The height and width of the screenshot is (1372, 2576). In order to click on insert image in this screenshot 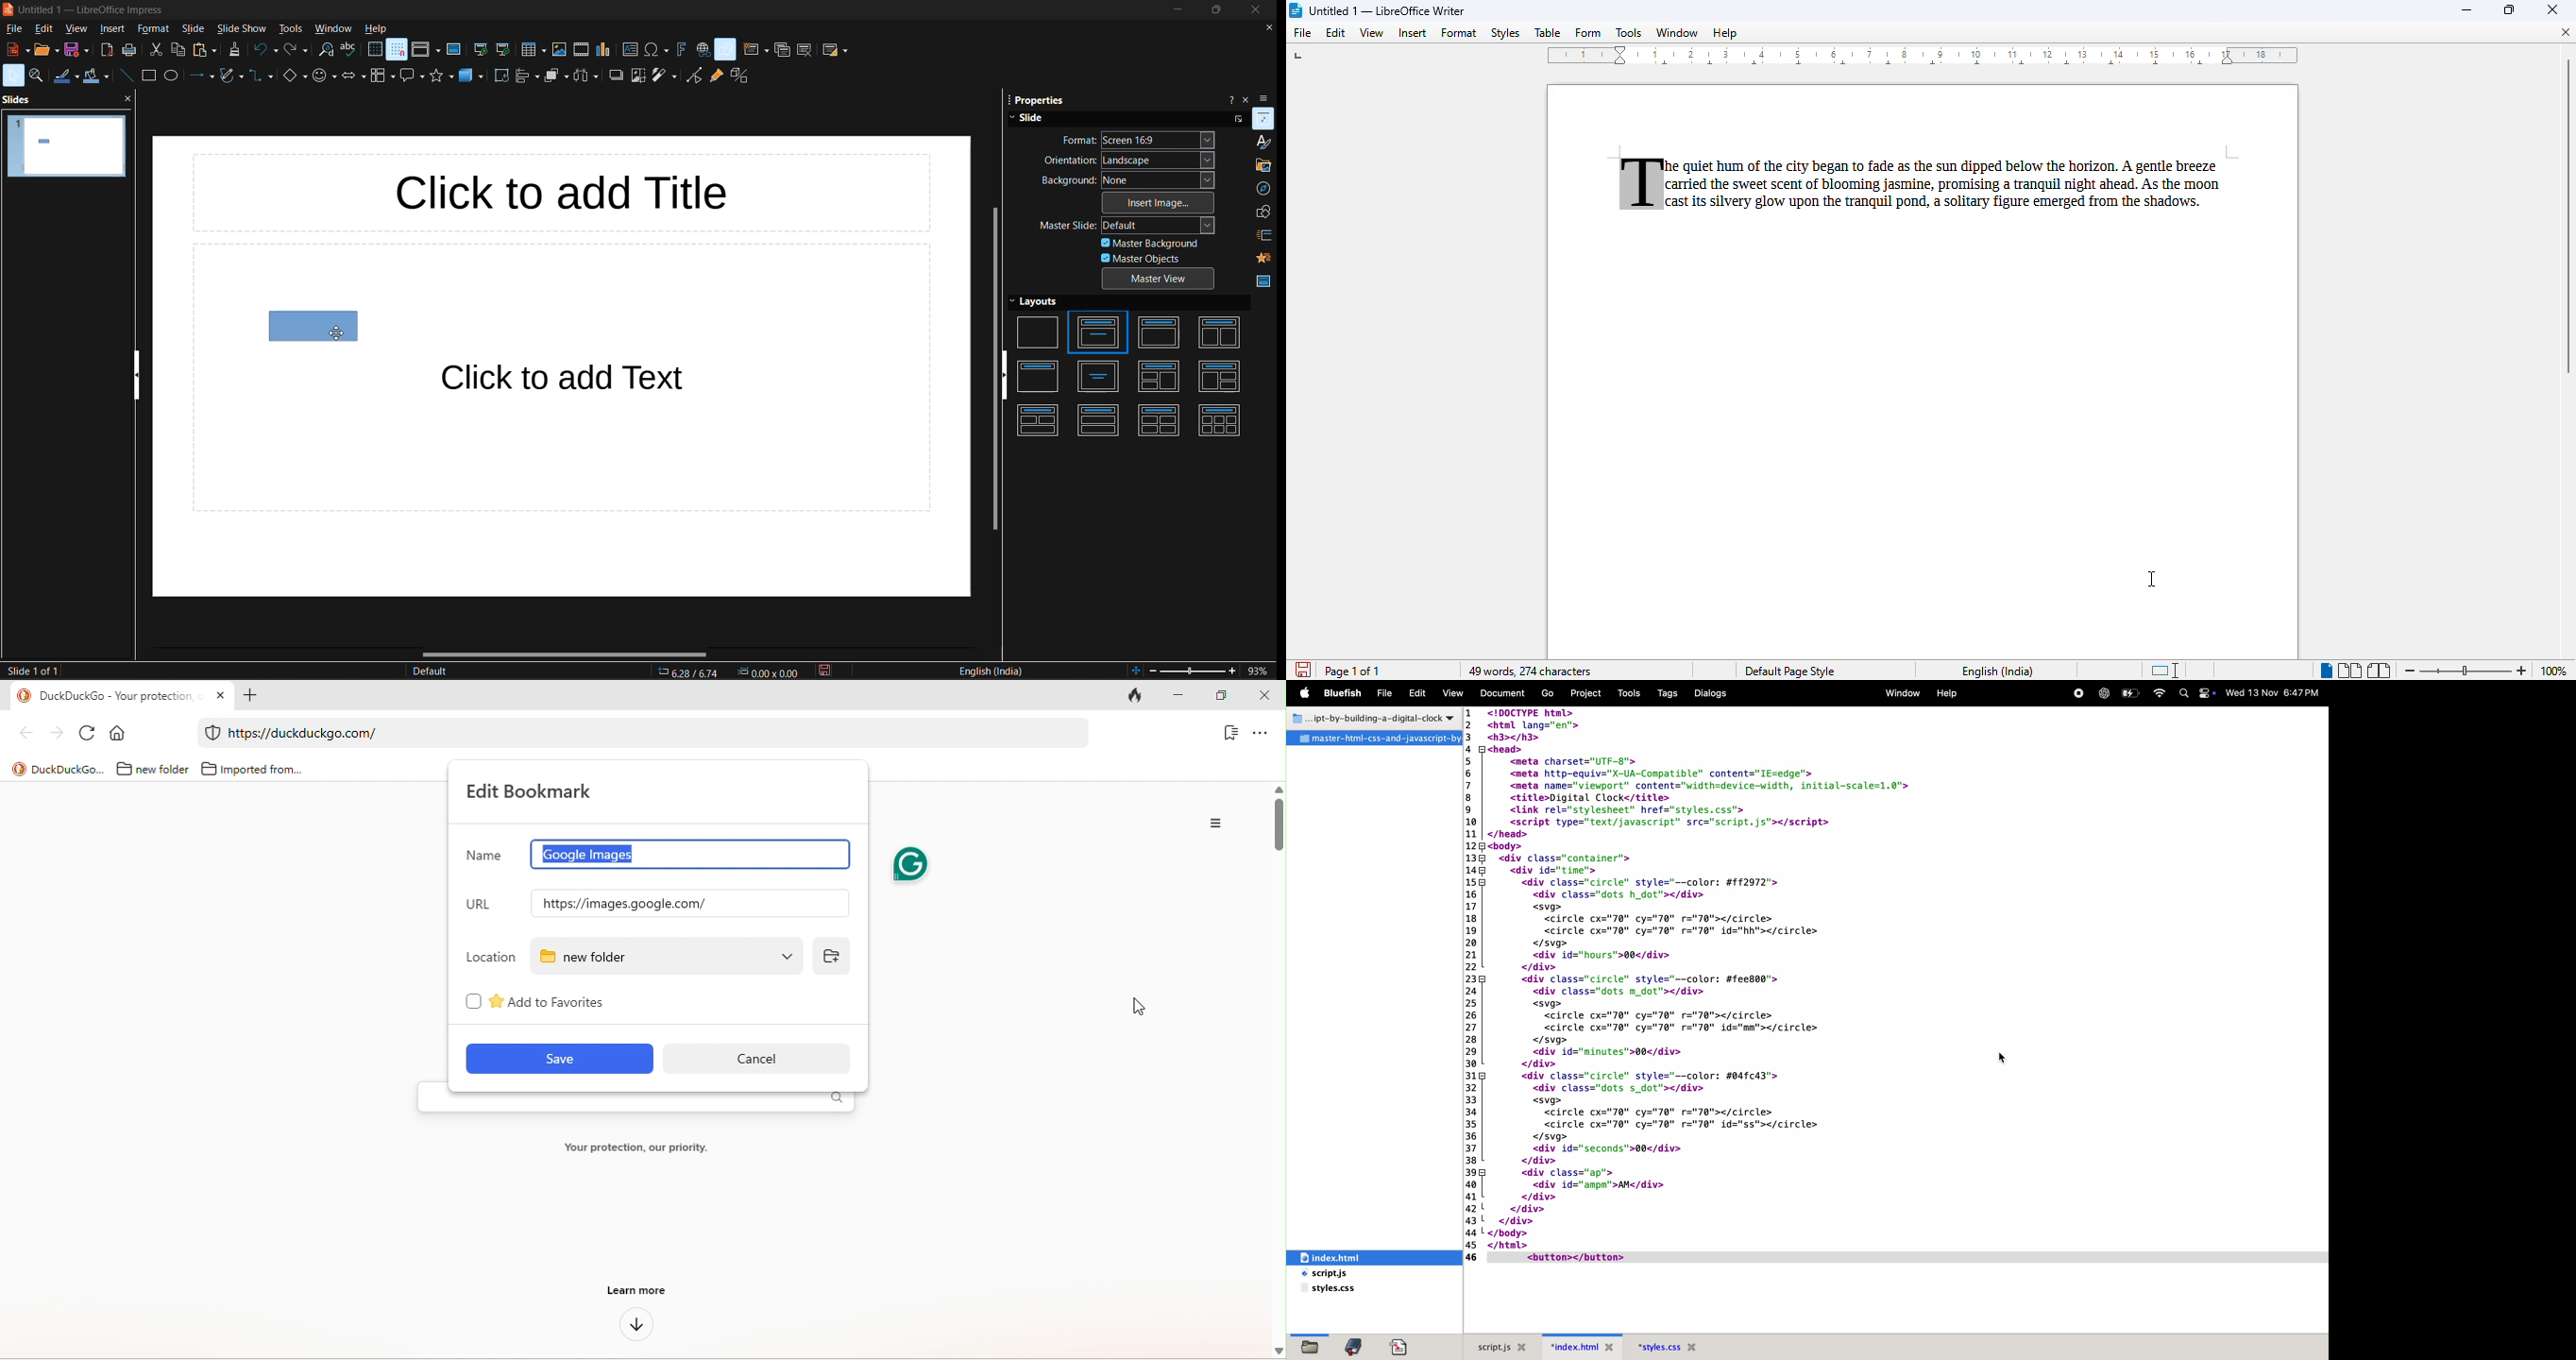, I will do `click(1154, 204)`.